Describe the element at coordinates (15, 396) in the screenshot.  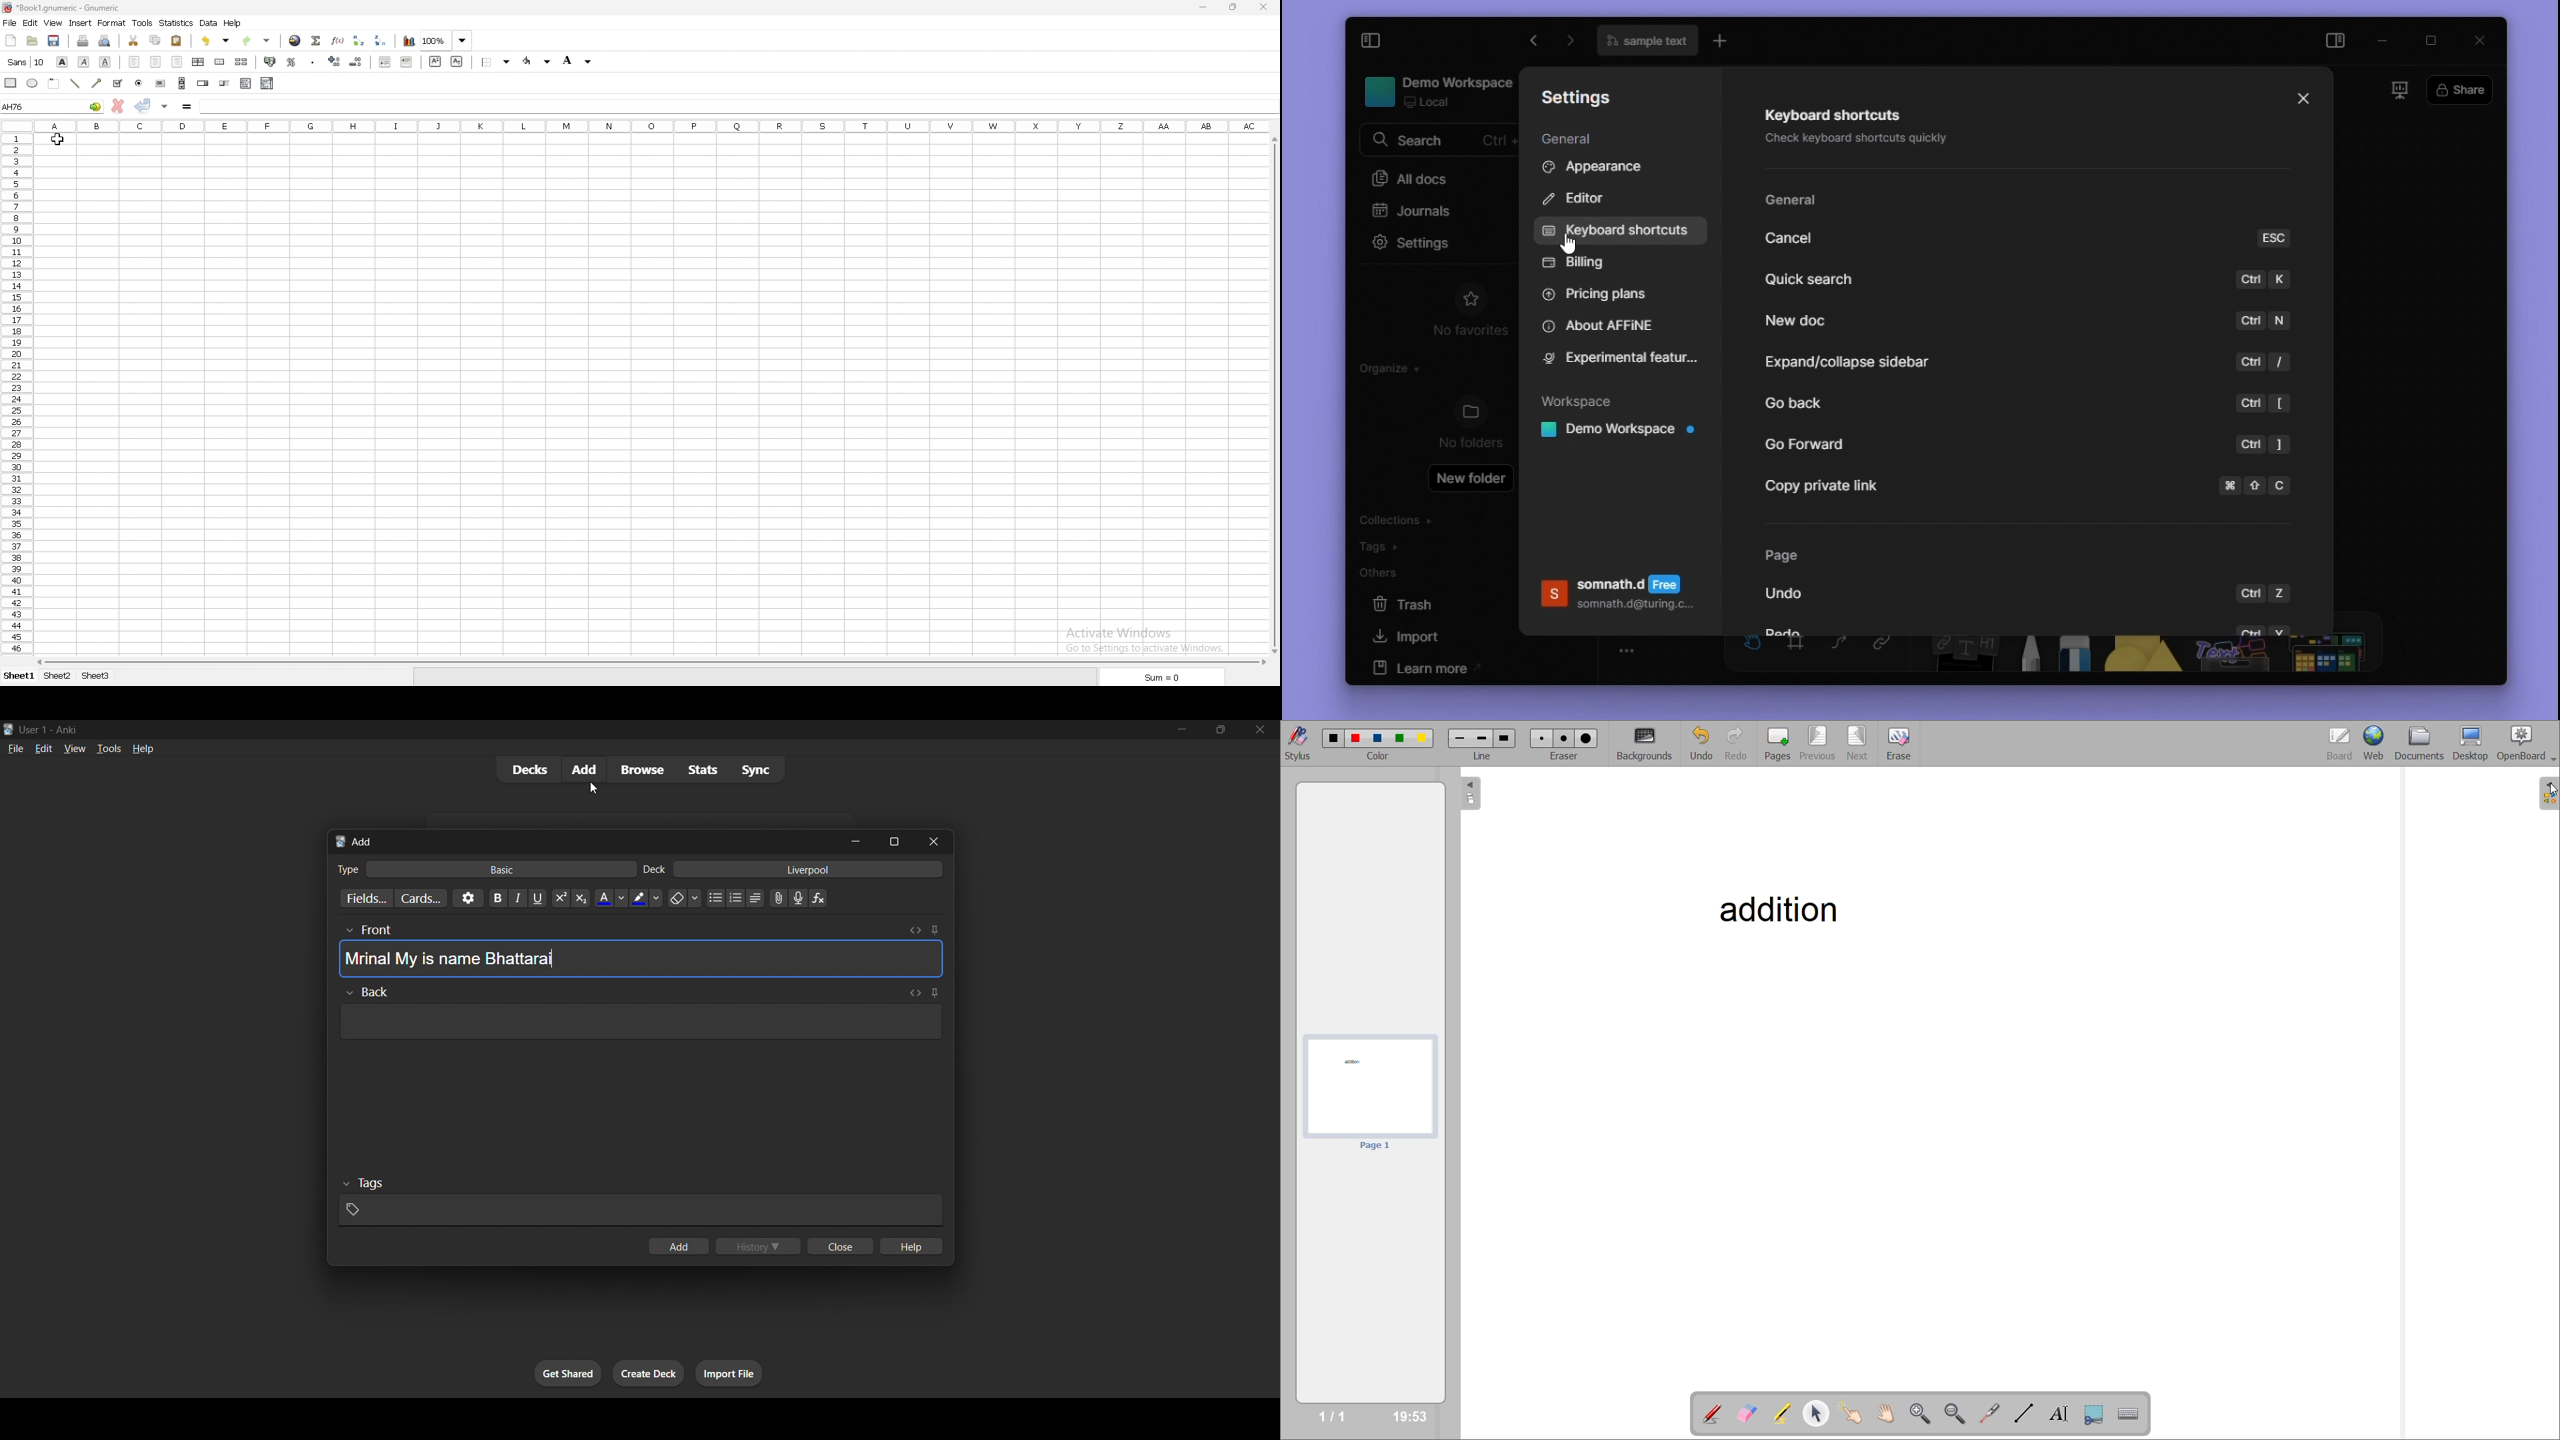
I see `rows` at that location.